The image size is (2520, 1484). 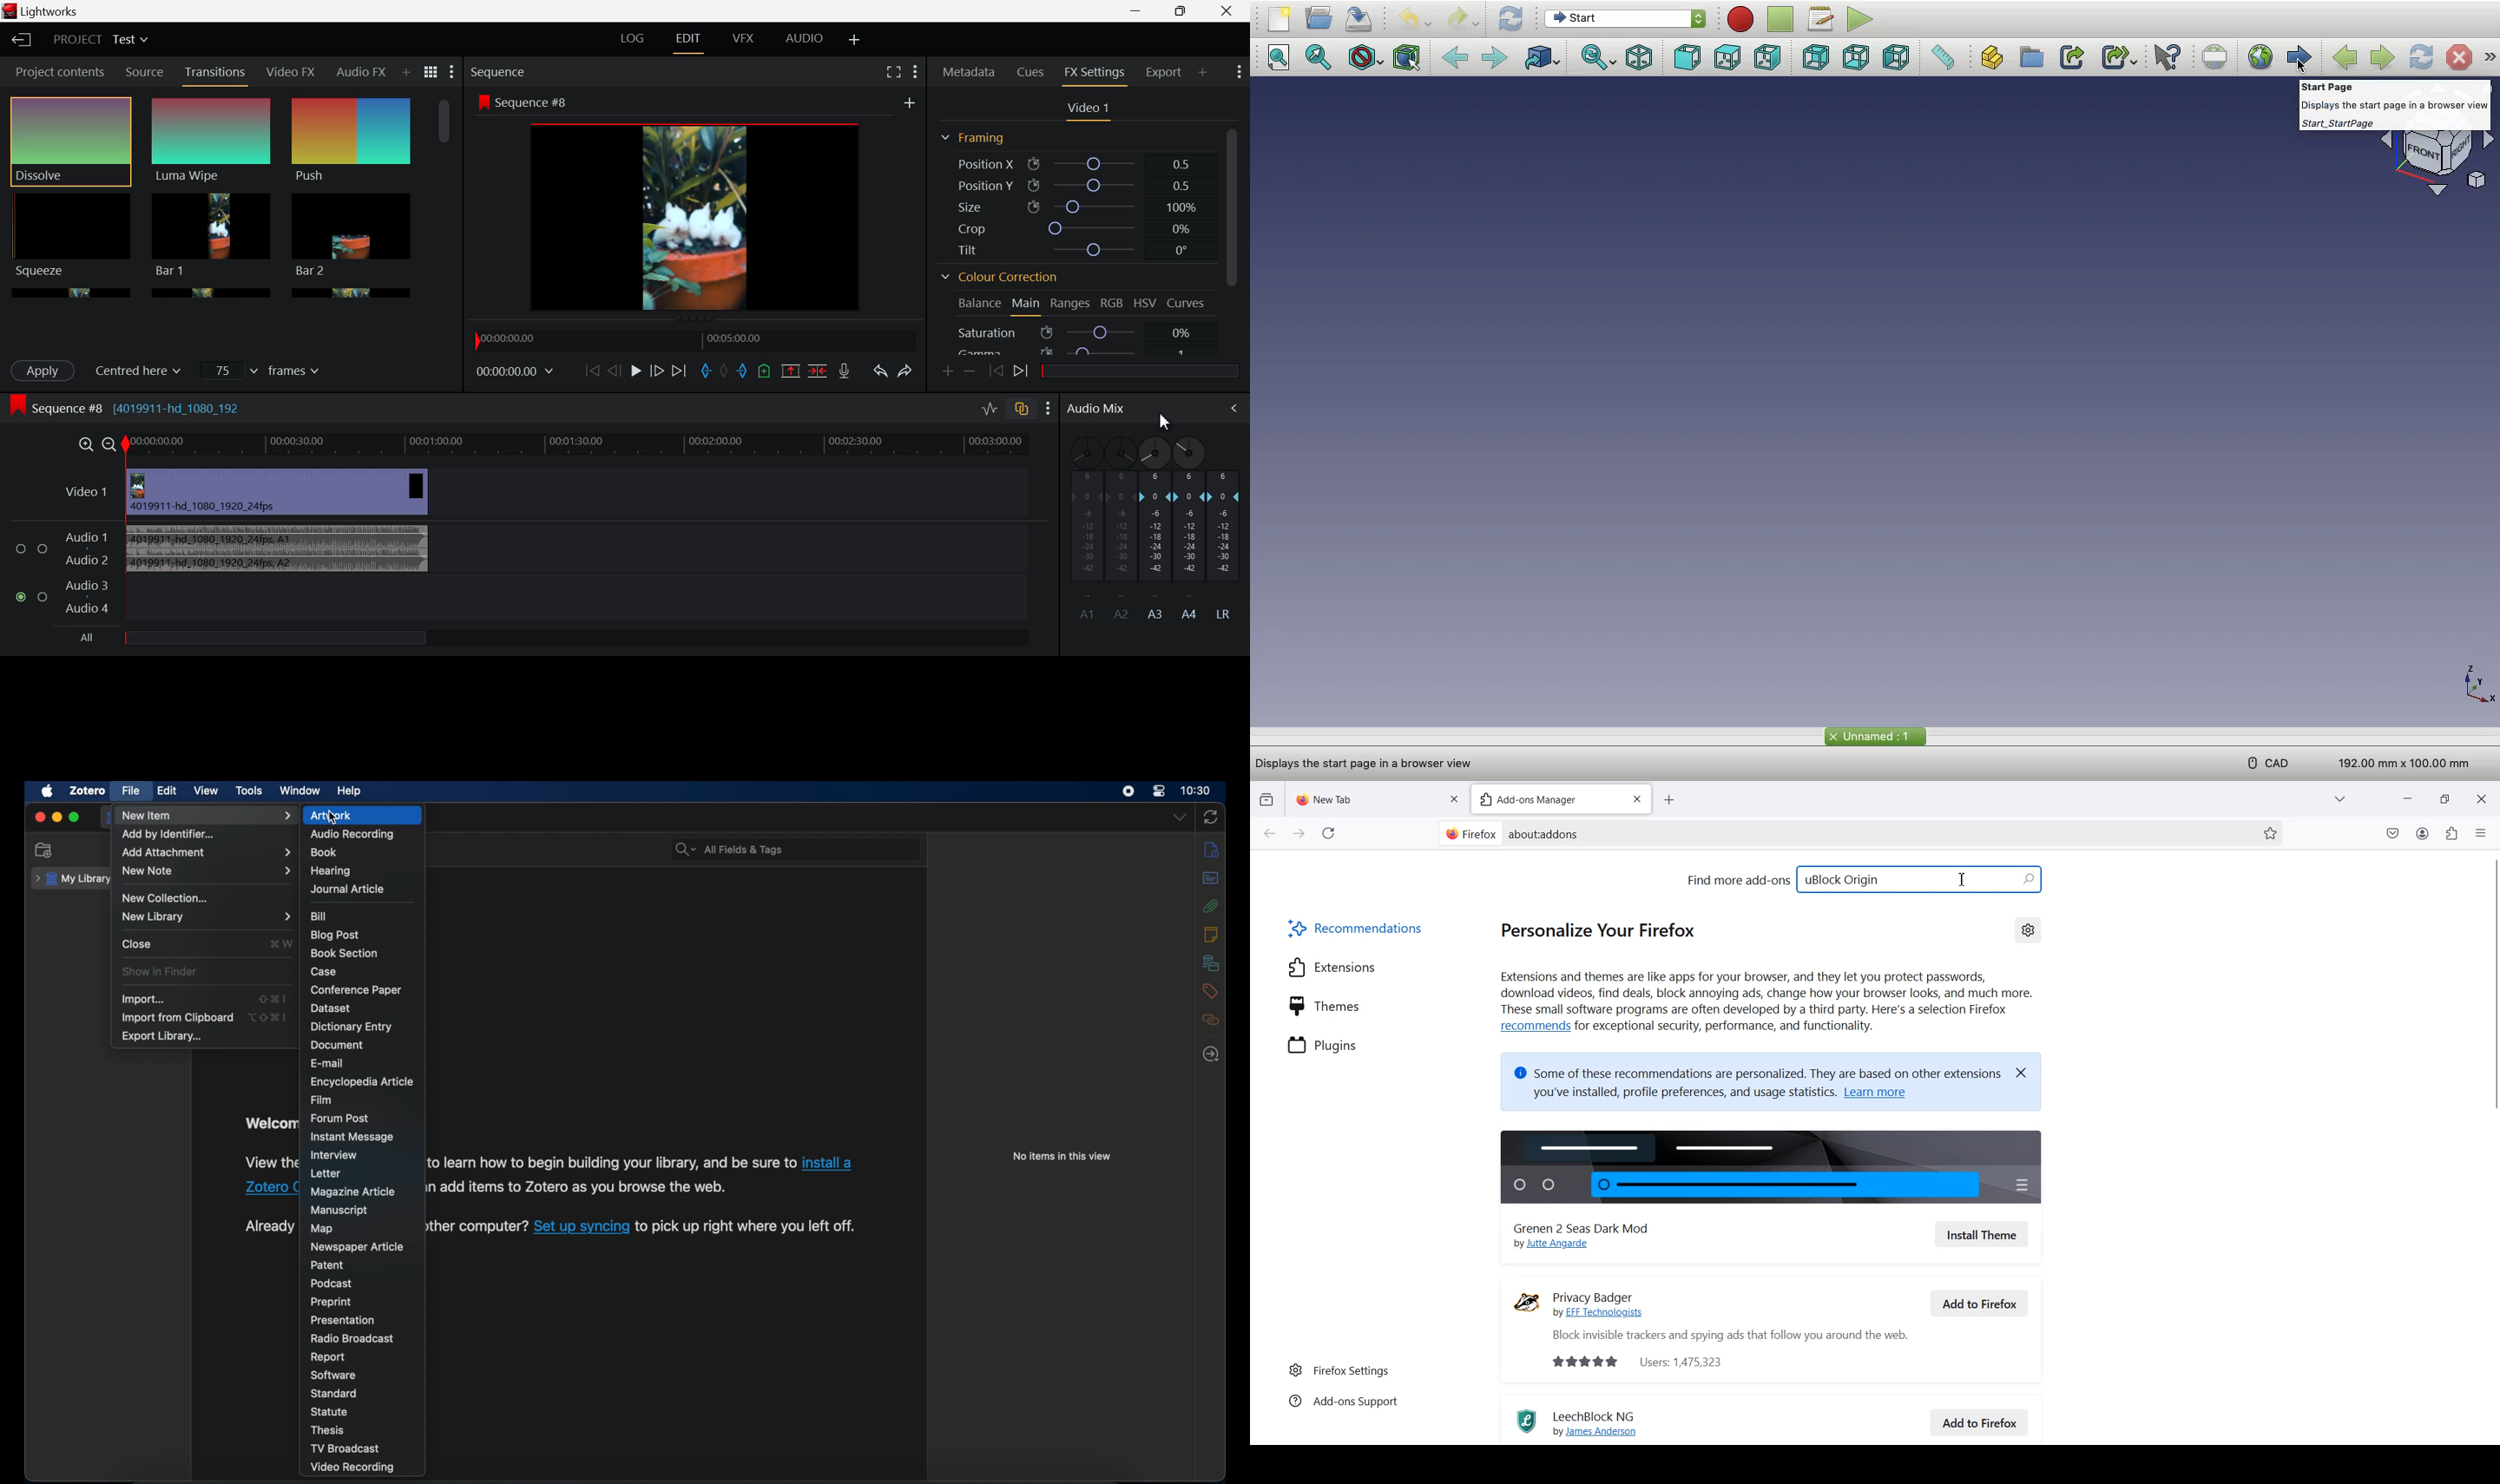 What do you see at coordinates (969, 371) in the screenshot?
I see `Remove keyframe` at bounding box center [969, 371].